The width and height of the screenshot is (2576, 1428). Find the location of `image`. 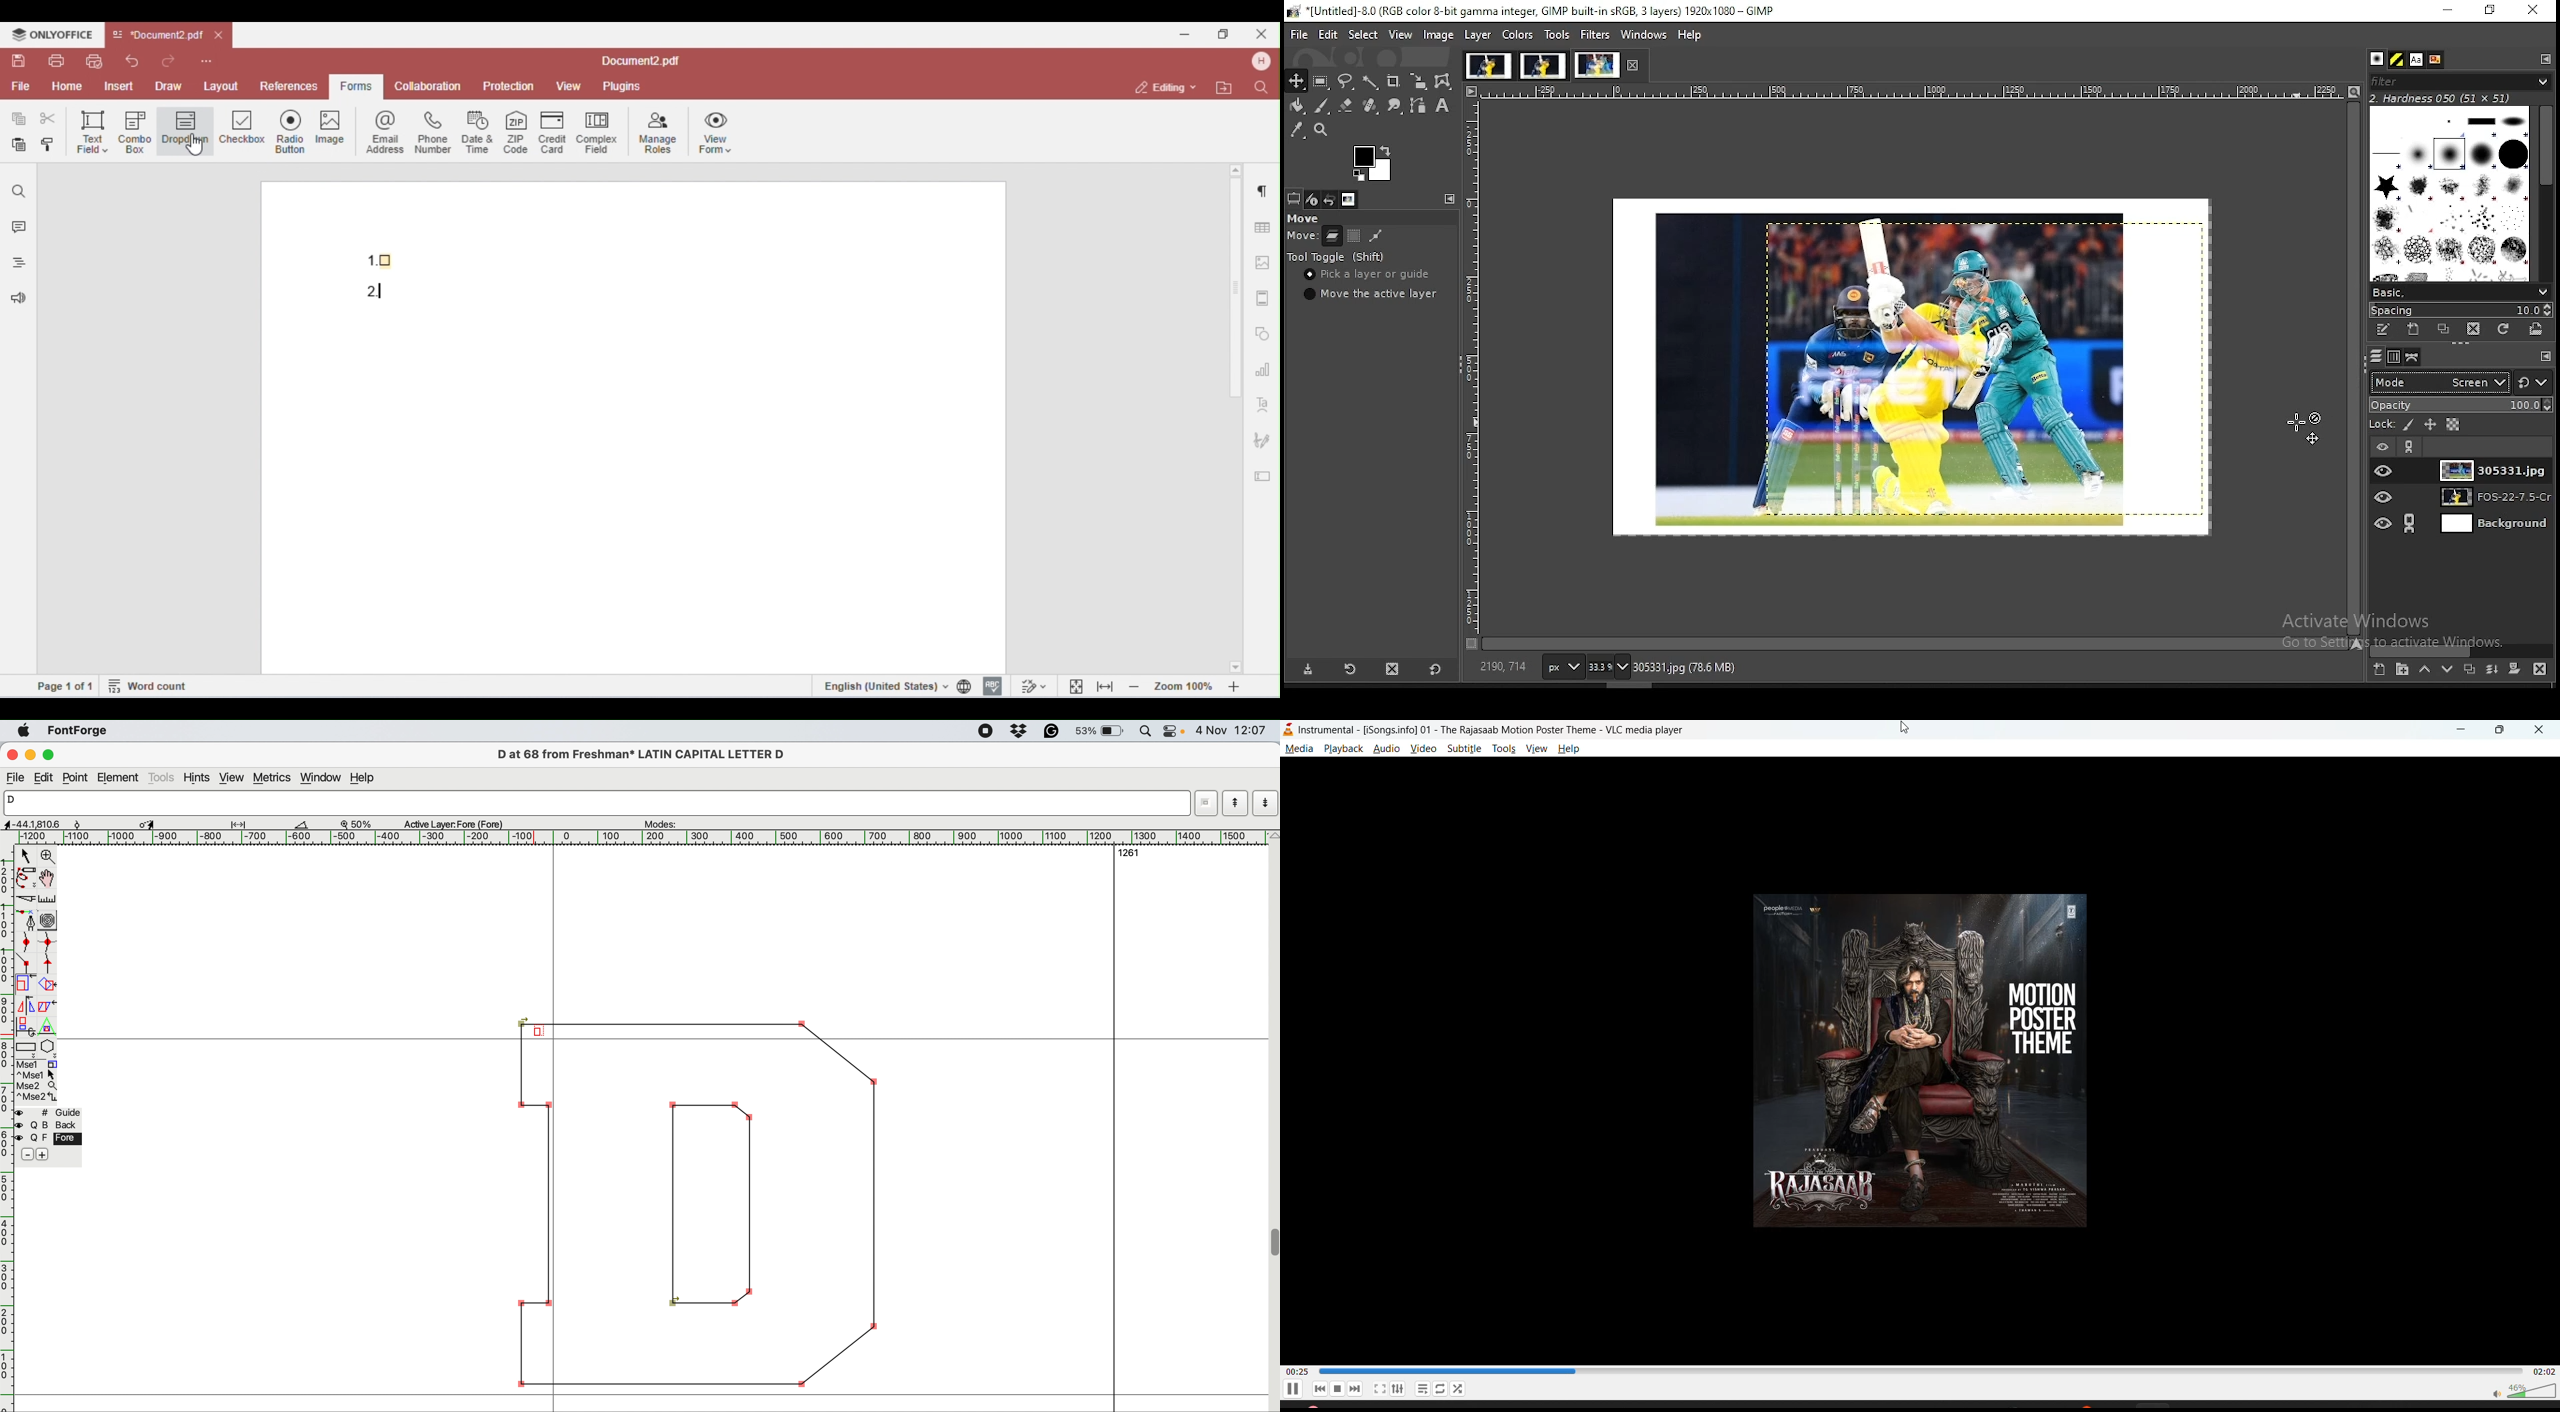

image is located at coordinates (1596, 64).